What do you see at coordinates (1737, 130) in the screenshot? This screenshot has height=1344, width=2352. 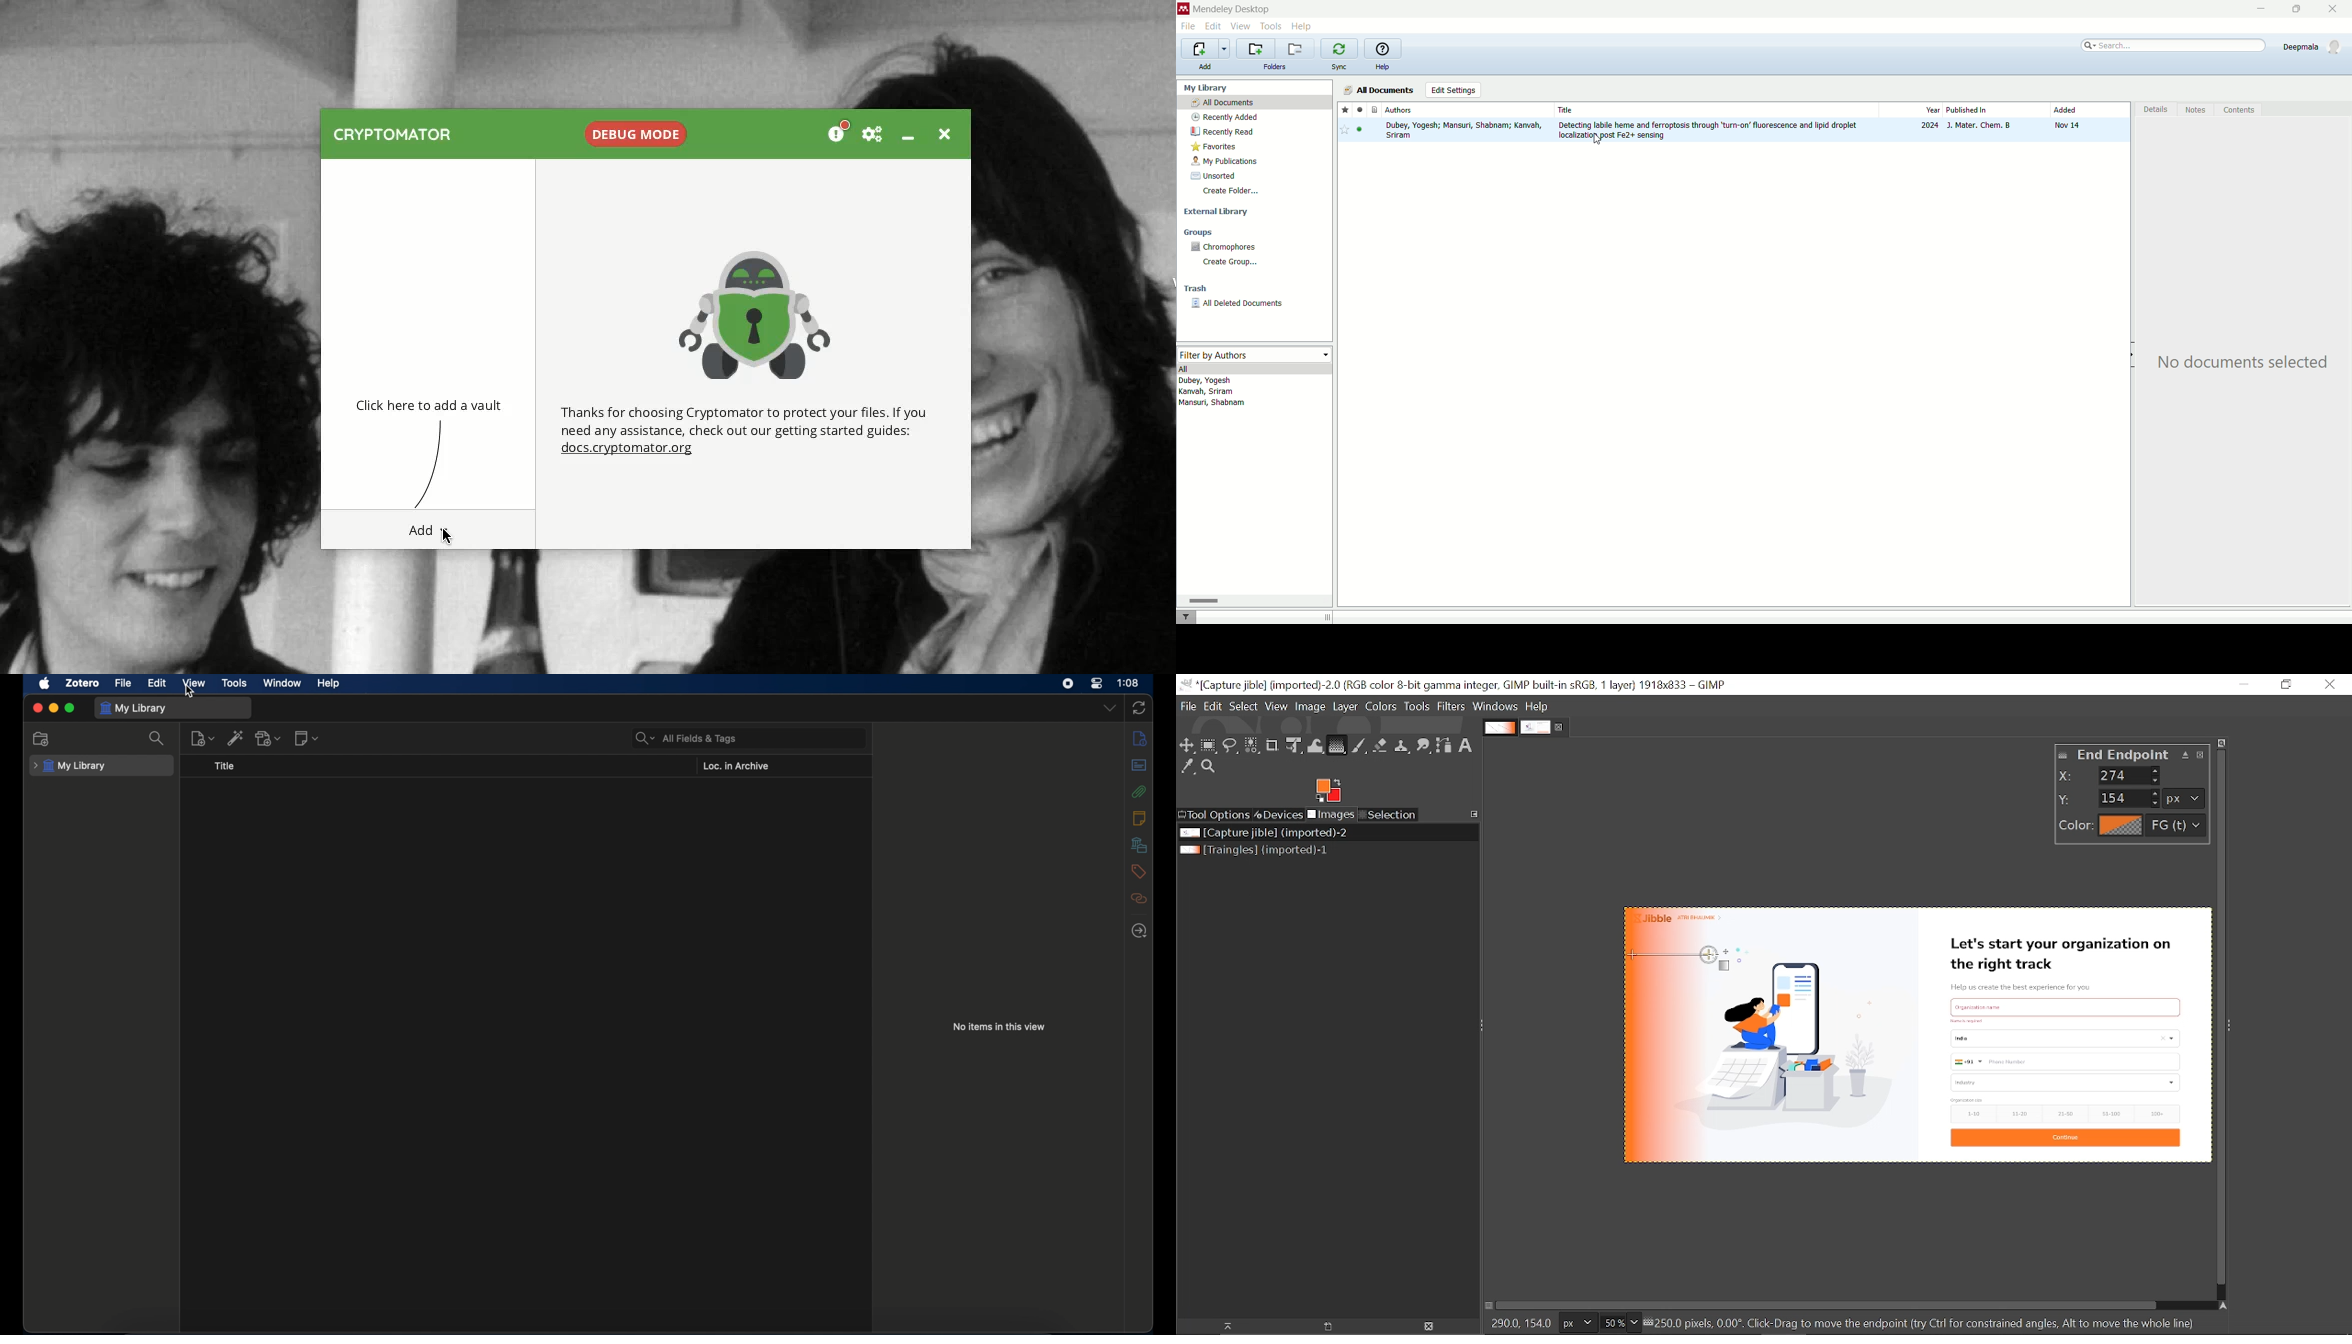 I see `research paper` at bounding box center [1737, 130].